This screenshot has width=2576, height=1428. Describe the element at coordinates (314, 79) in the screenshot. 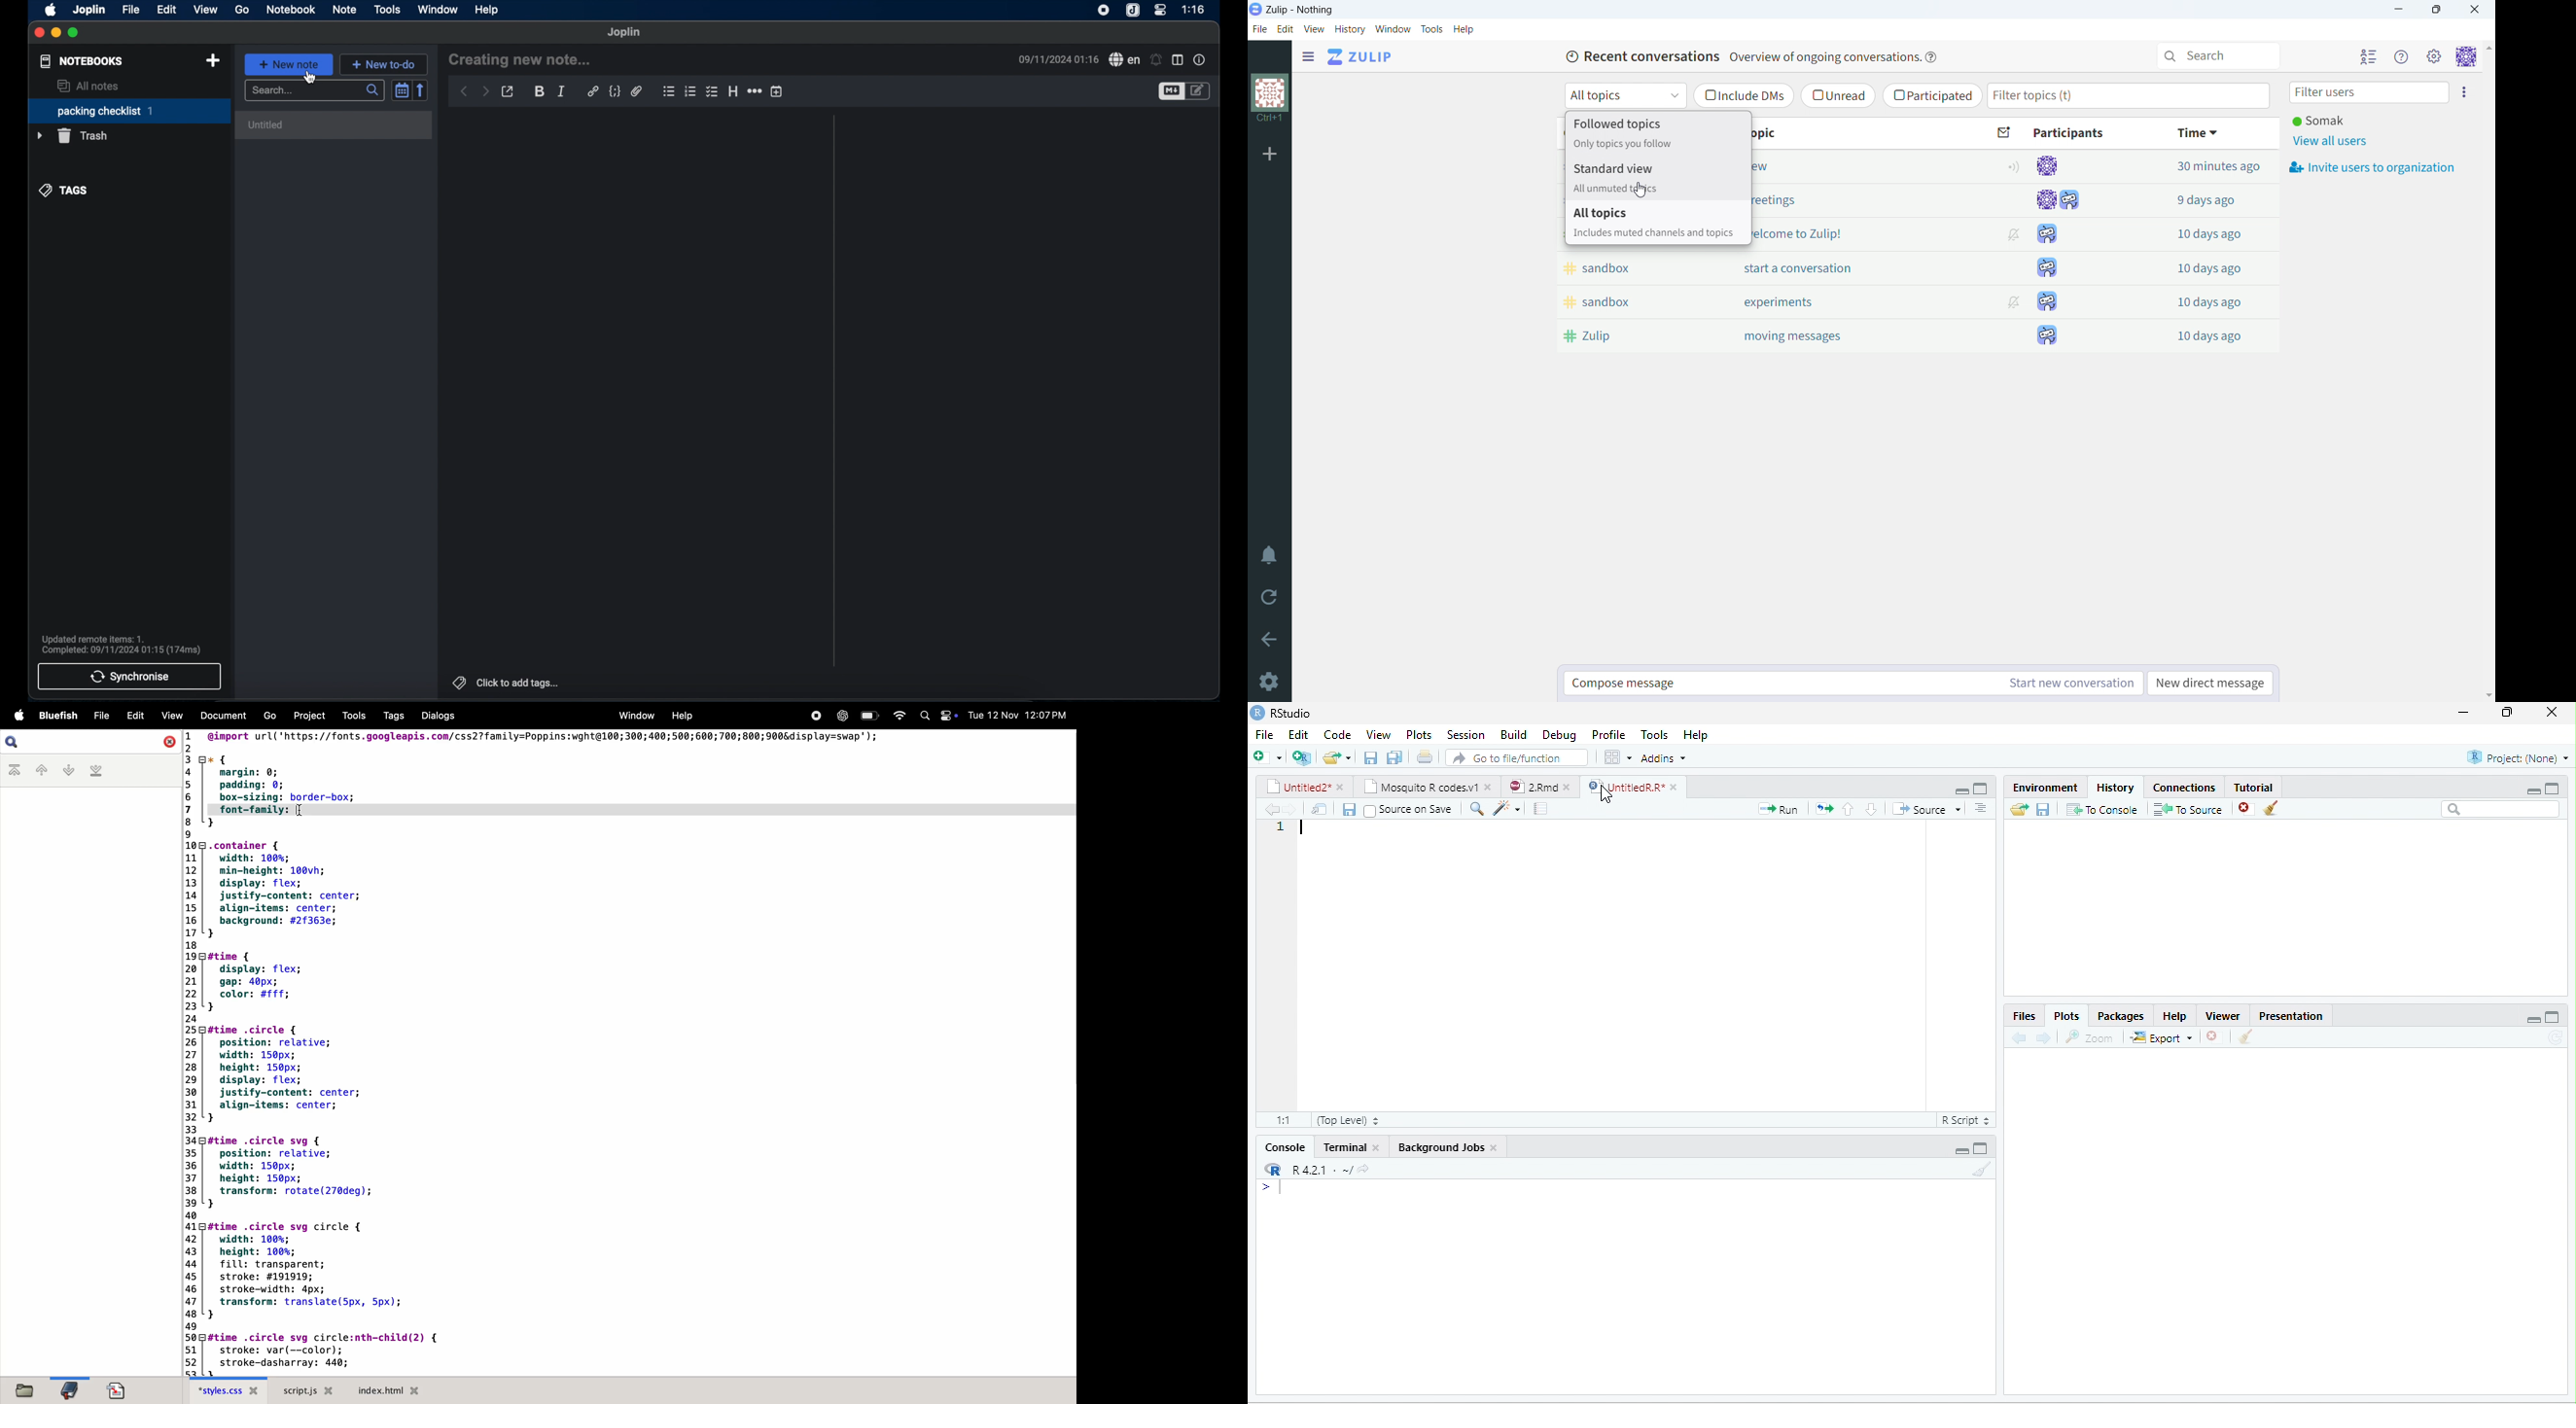

I see `cursor` at that location.